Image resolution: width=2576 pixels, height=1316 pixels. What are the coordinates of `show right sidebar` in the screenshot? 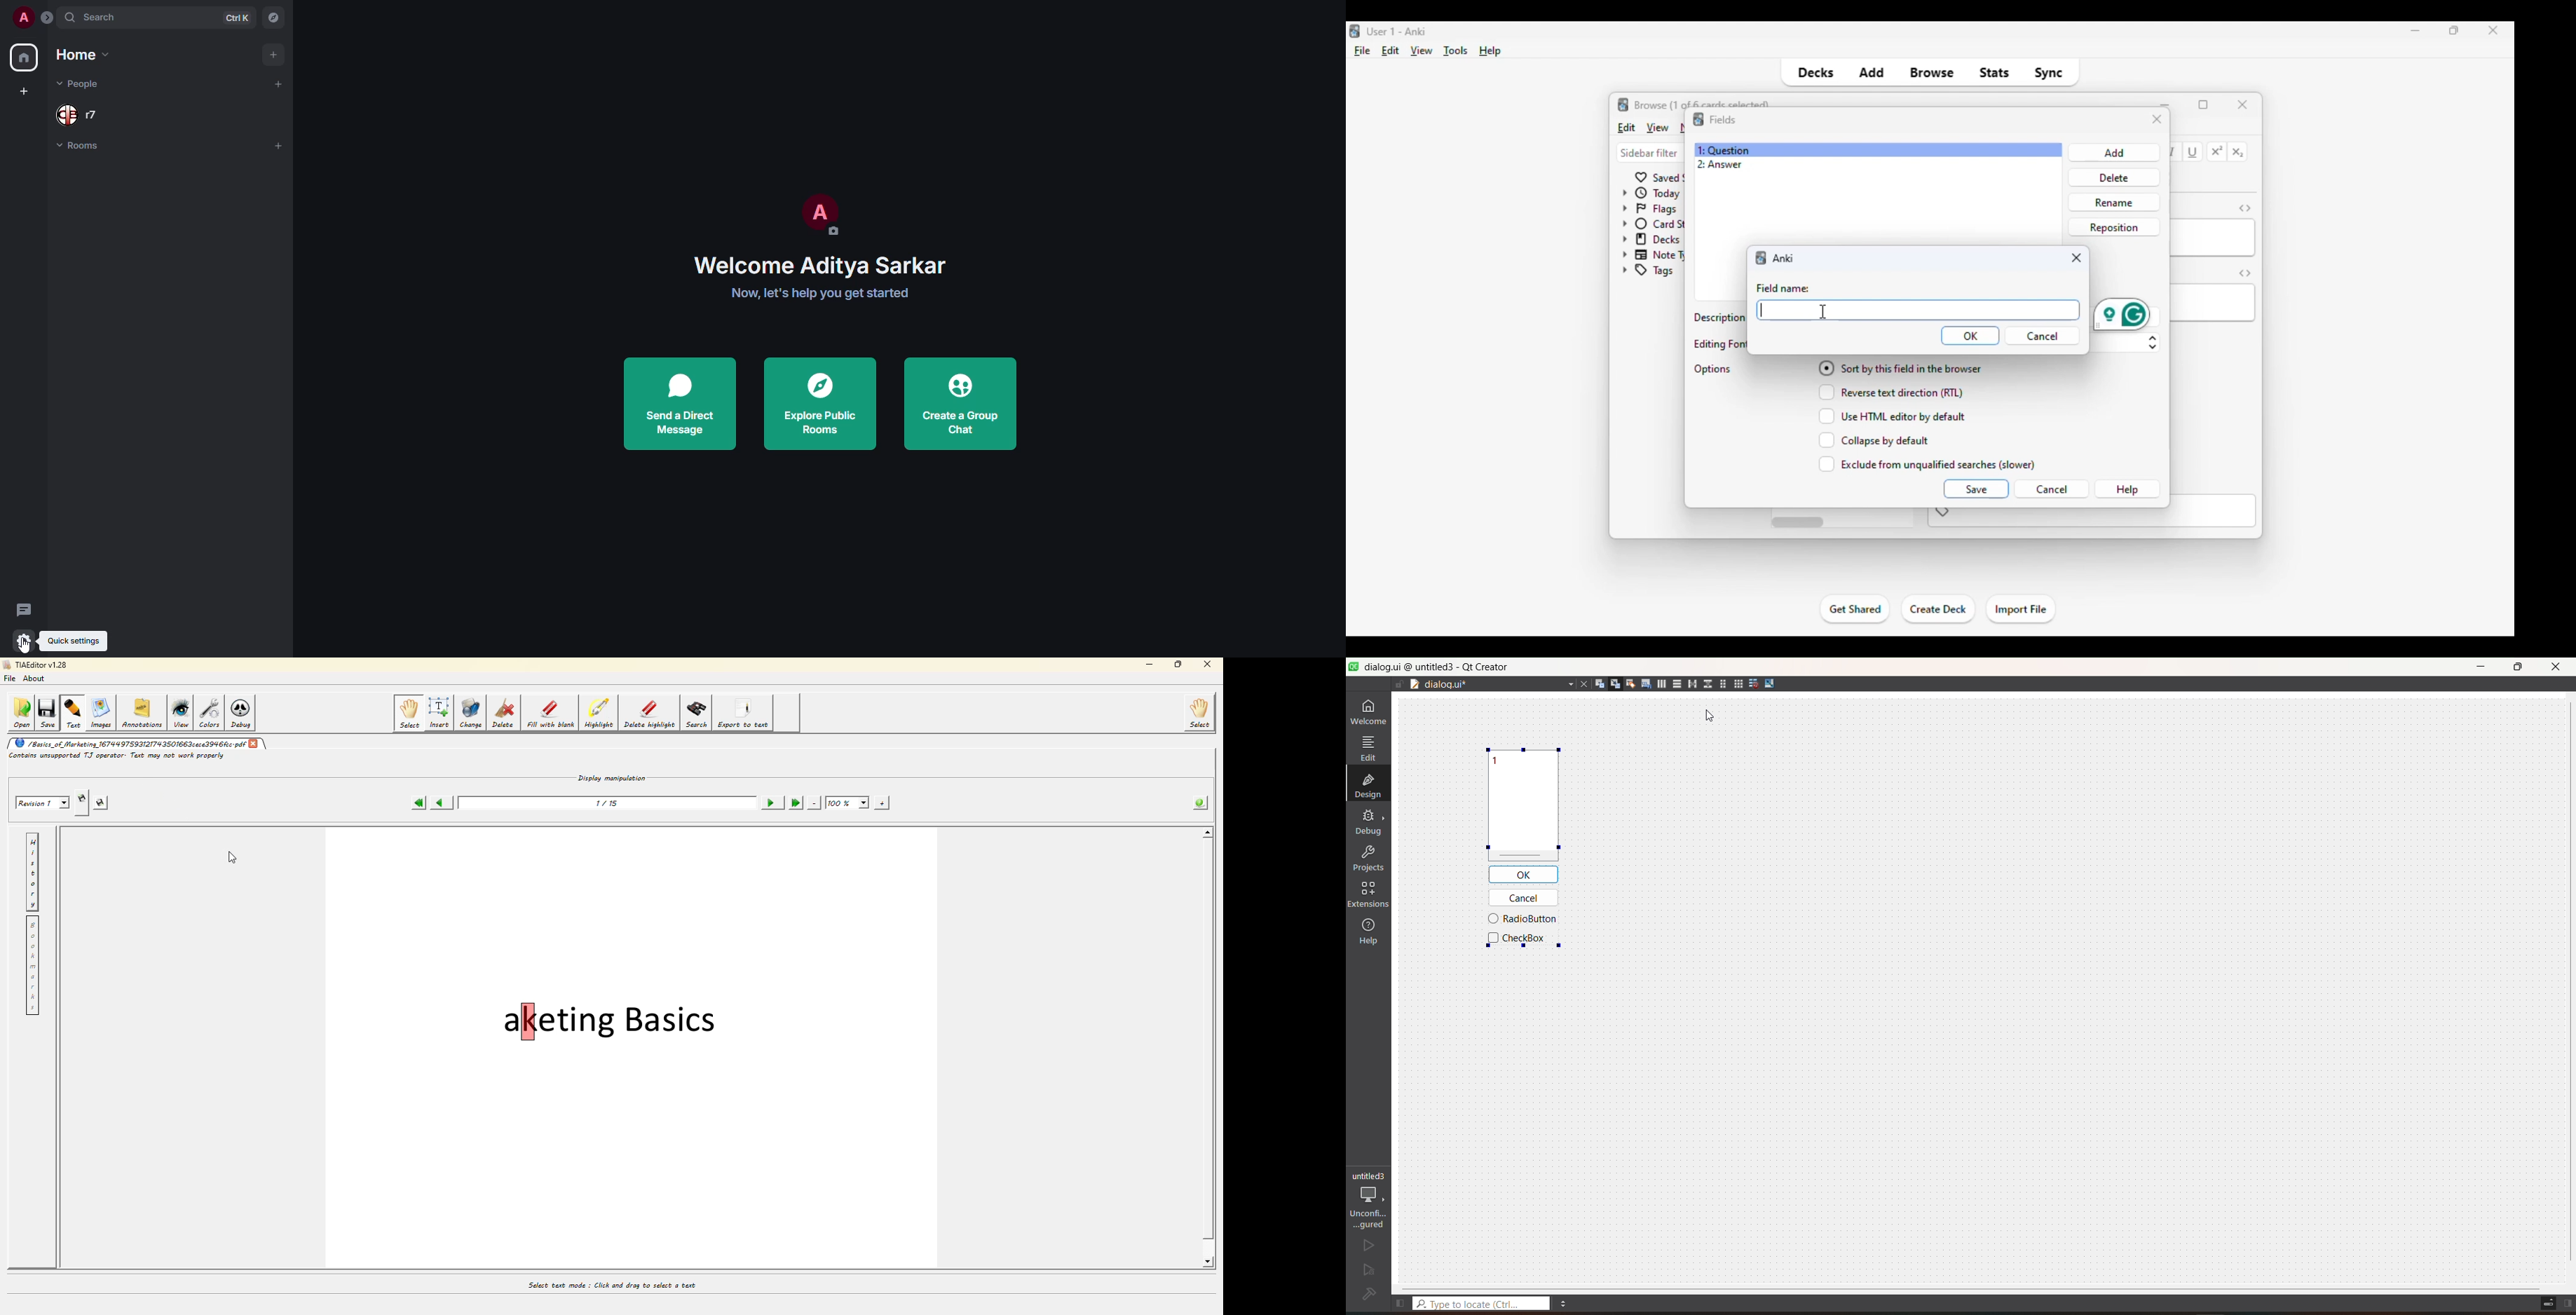 It's located at (2569, 1303).